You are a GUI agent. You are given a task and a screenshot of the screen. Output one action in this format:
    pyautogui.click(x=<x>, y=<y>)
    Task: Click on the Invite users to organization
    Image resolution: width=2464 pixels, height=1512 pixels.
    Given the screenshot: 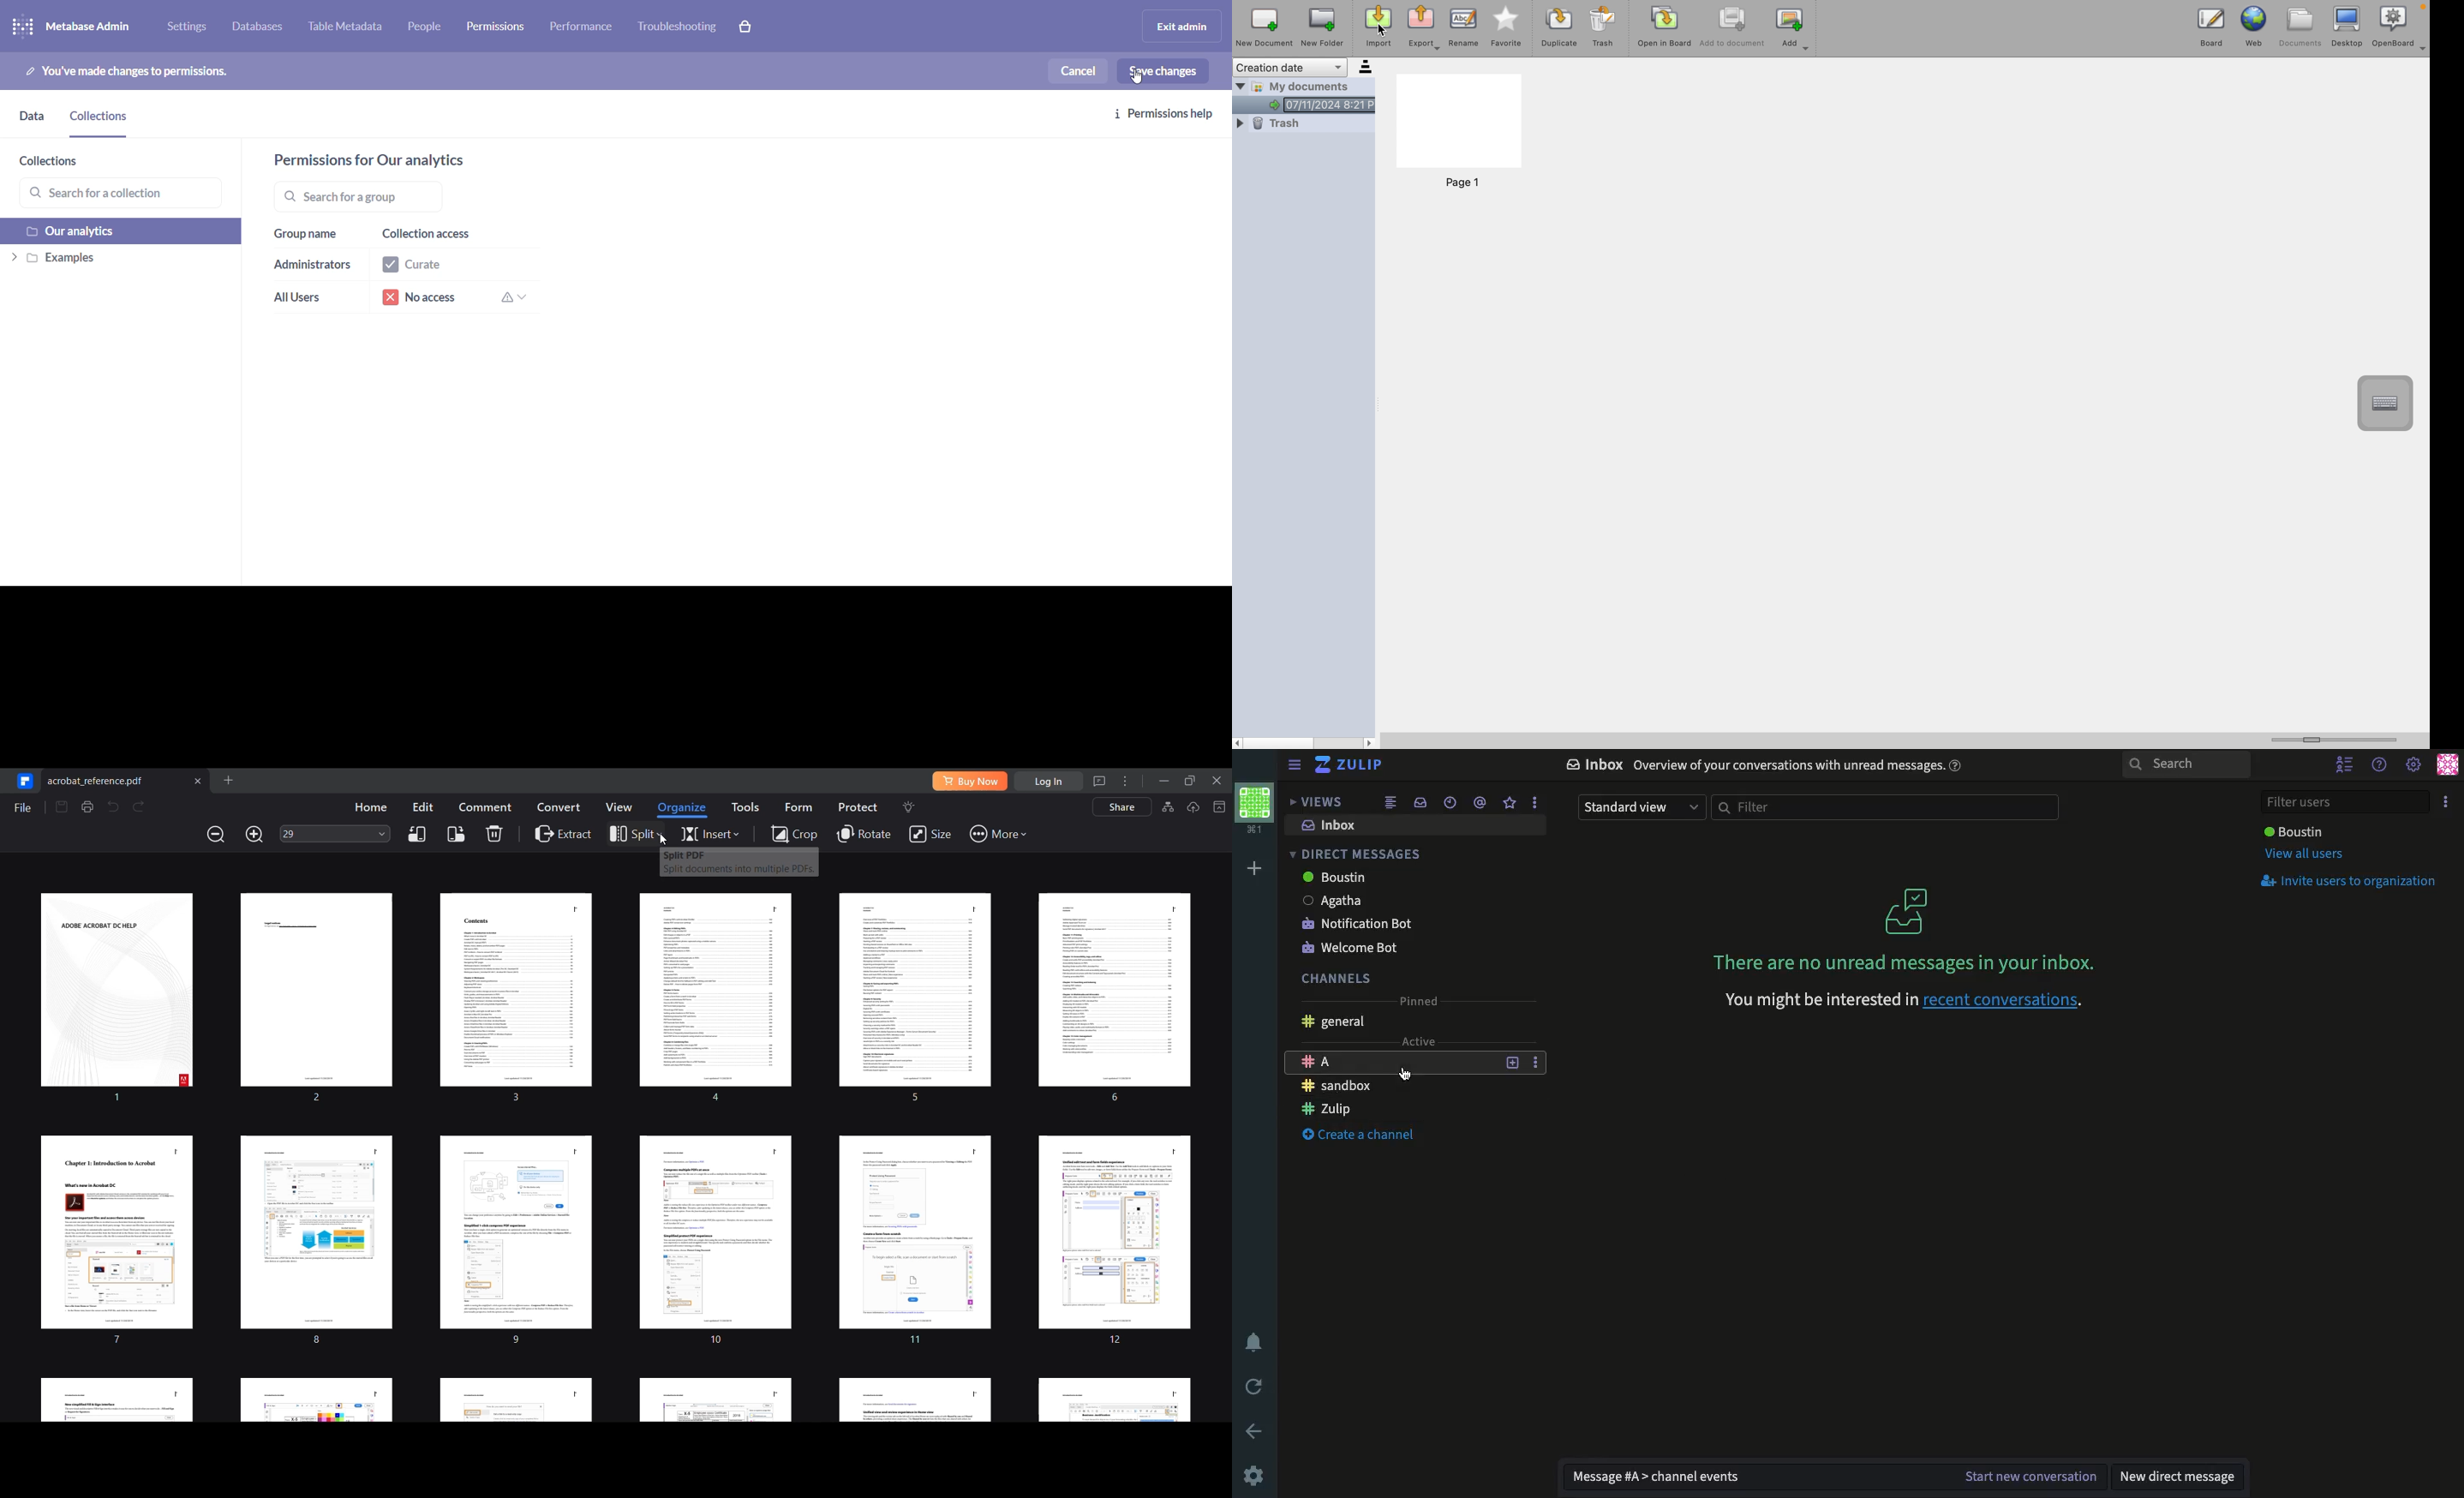 What is the action you would take?
    pyautogui.click(x=2353, y=883)
    